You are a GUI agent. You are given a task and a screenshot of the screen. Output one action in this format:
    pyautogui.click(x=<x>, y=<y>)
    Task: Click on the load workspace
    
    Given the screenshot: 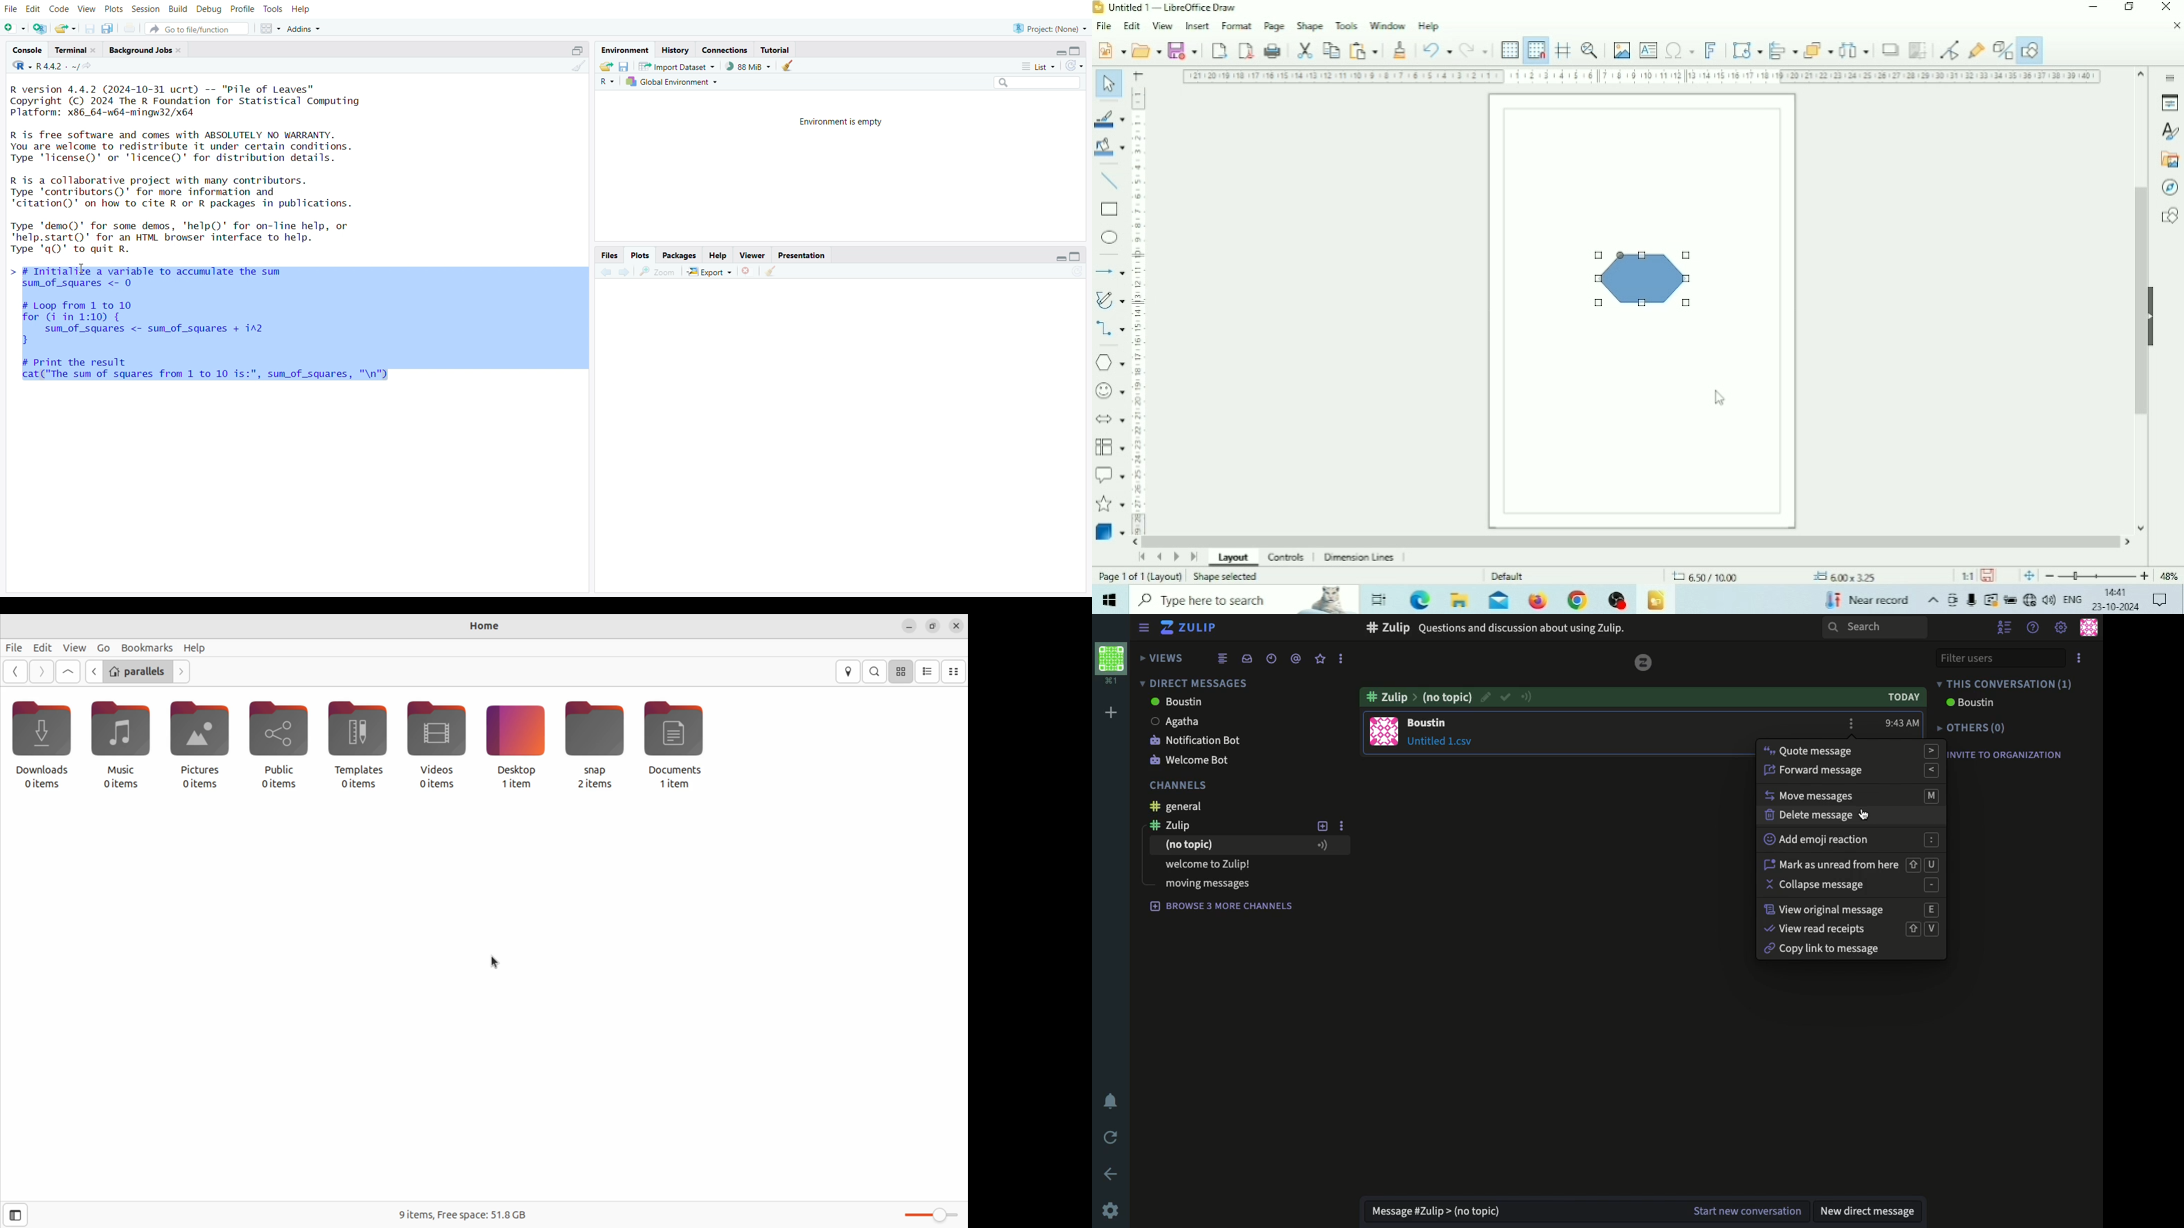 What is the action you would take?
    pyautogui.click(x=606, y=67)
    